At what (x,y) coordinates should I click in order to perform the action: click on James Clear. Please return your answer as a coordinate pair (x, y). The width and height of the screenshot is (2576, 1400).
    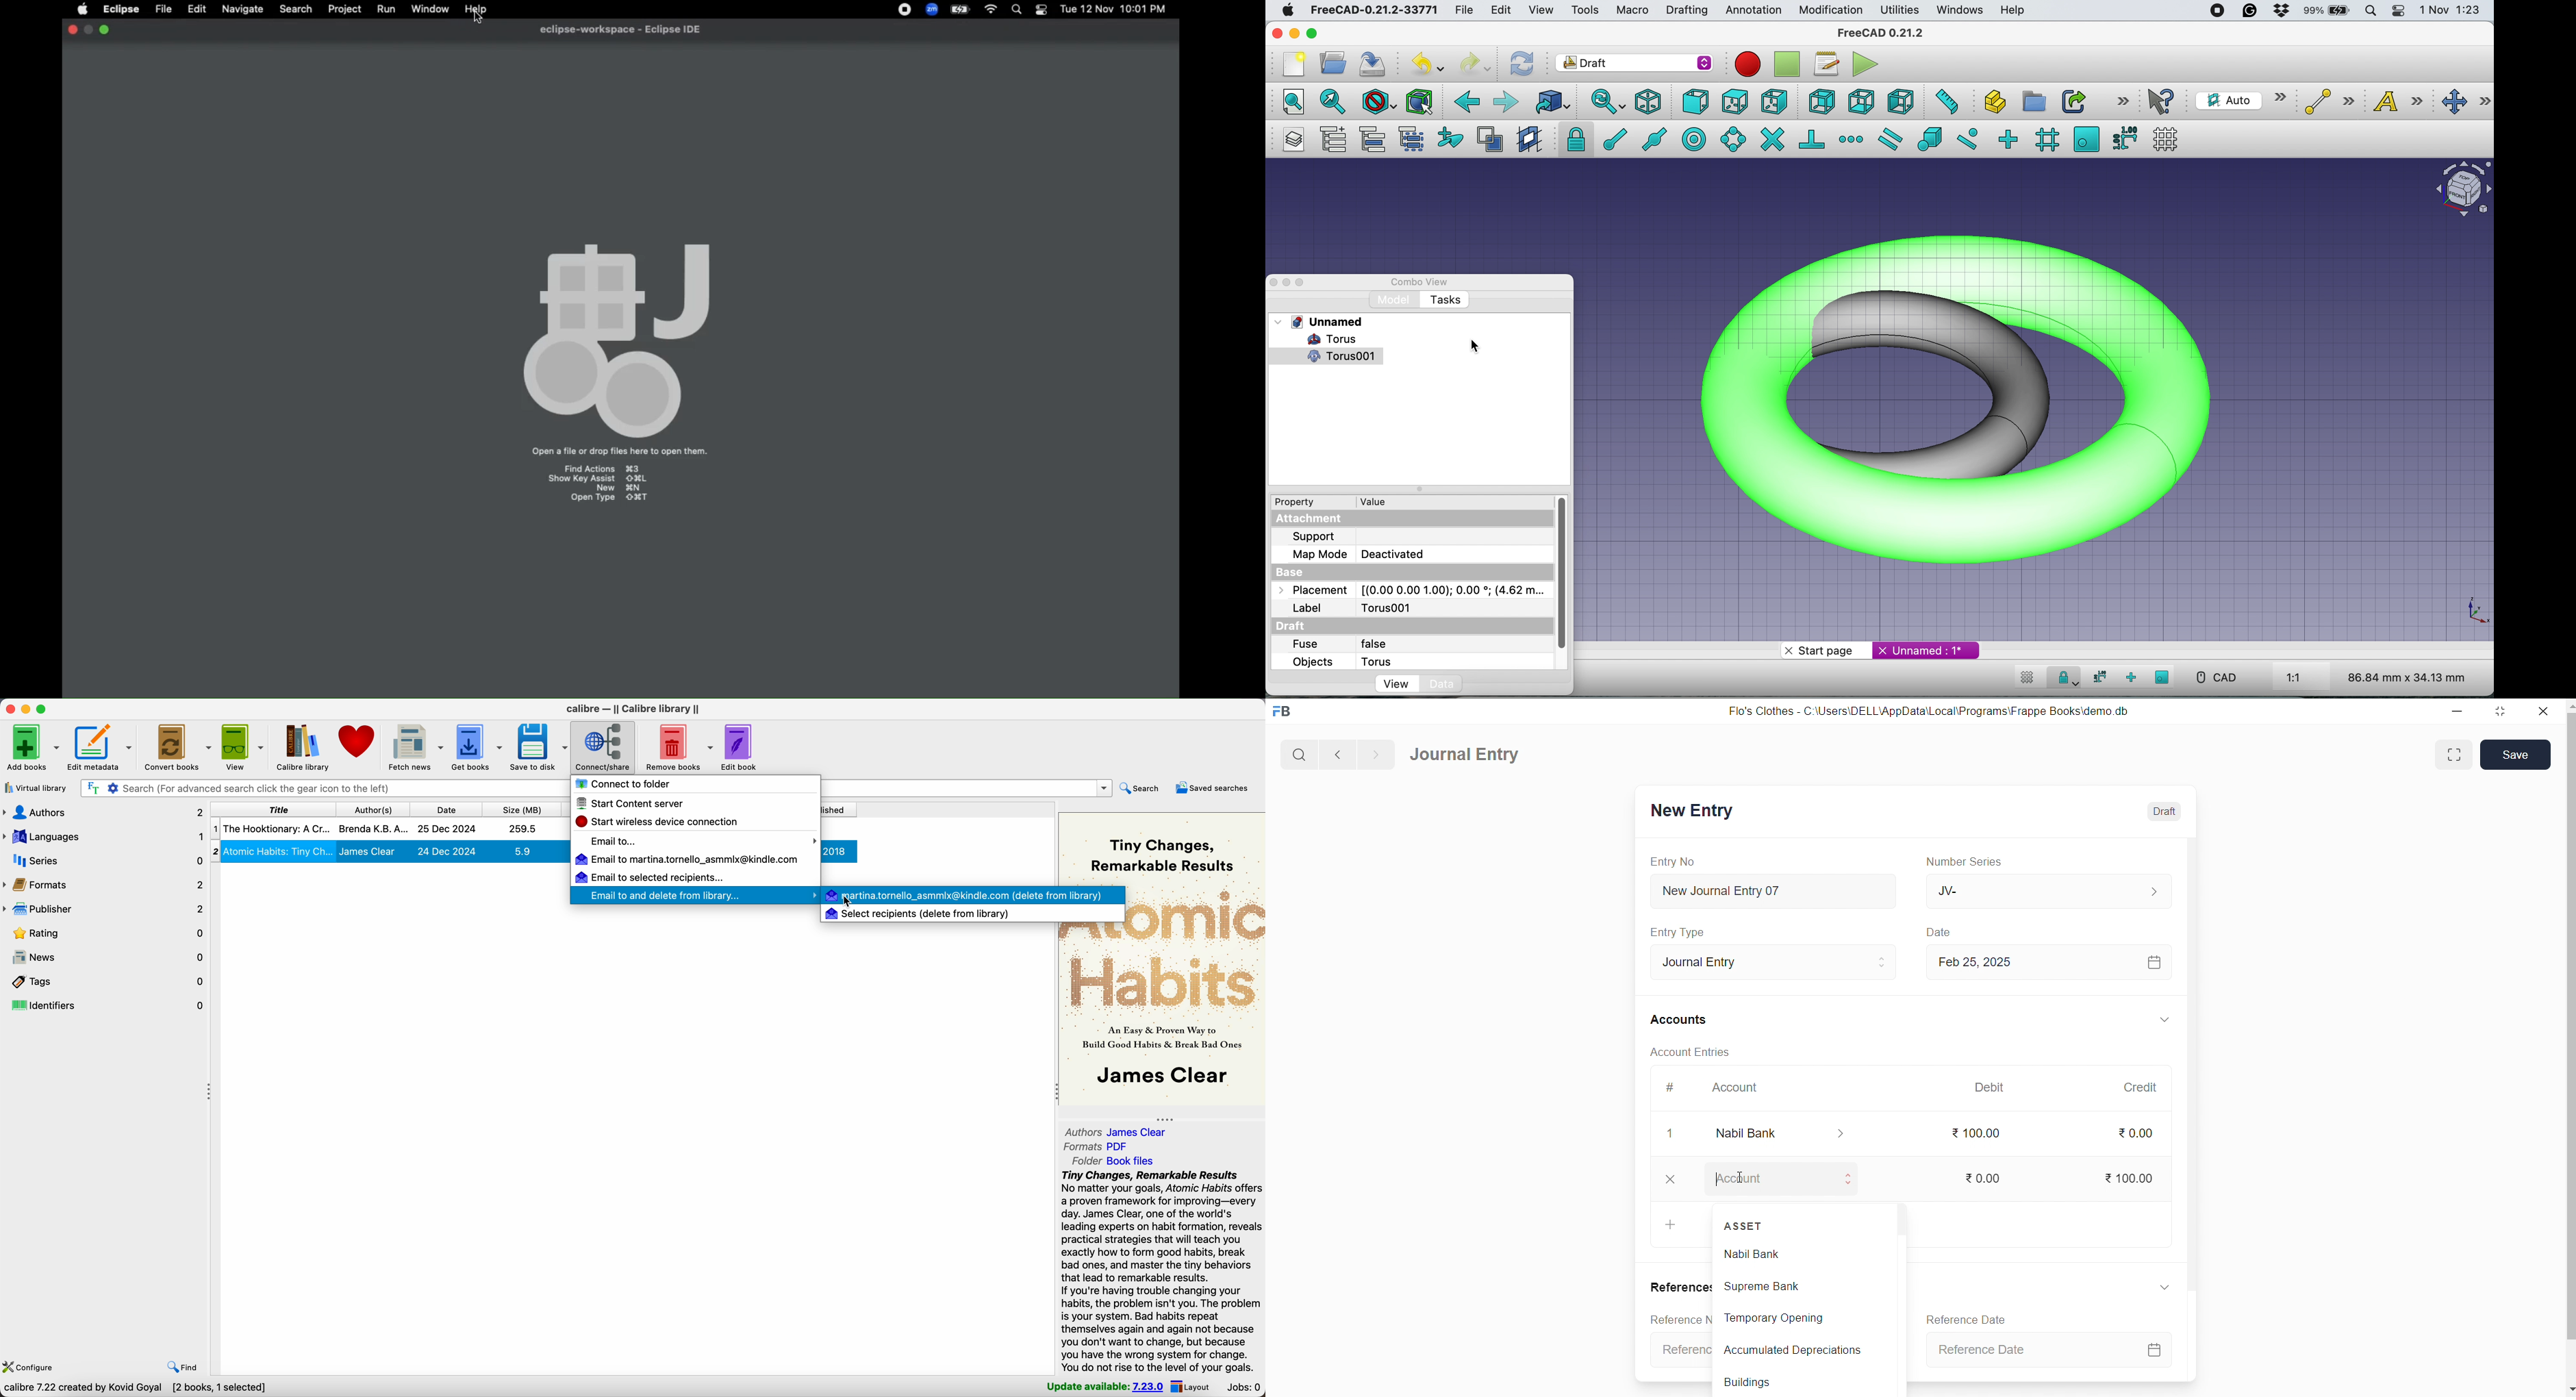
    Looking at the image, I should click on (1167, 1076).